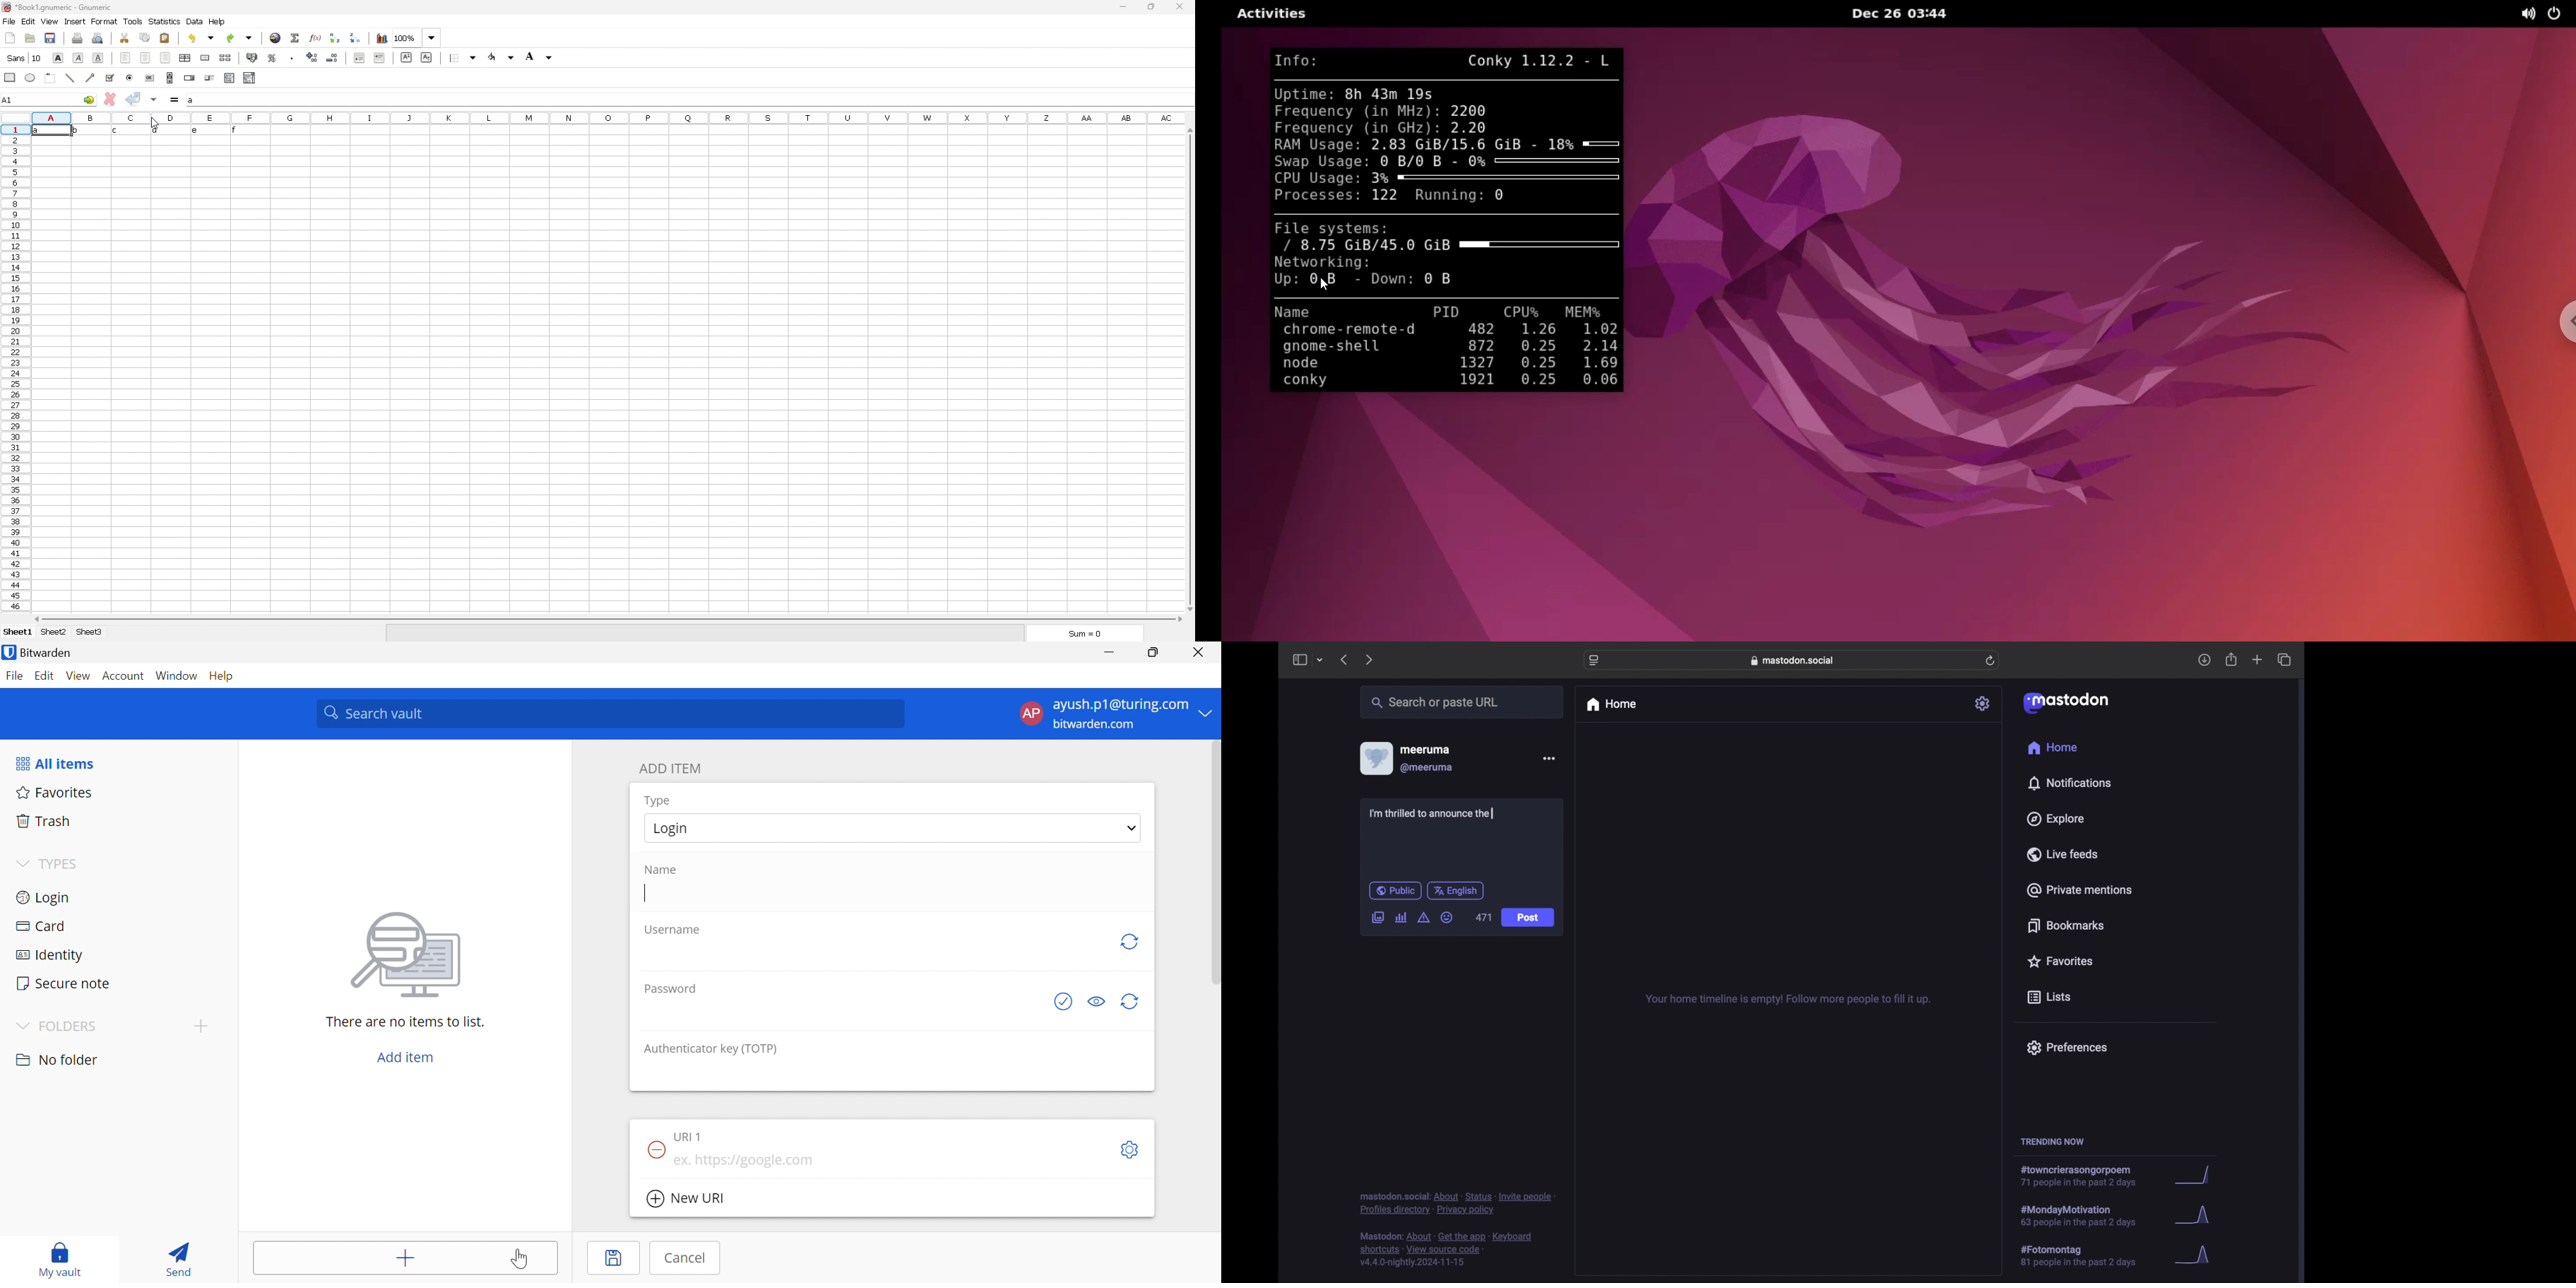  What do you see at coordinates (1793, 661) in the screenshot?
I see `web address` at bounding box center [1793, 661].